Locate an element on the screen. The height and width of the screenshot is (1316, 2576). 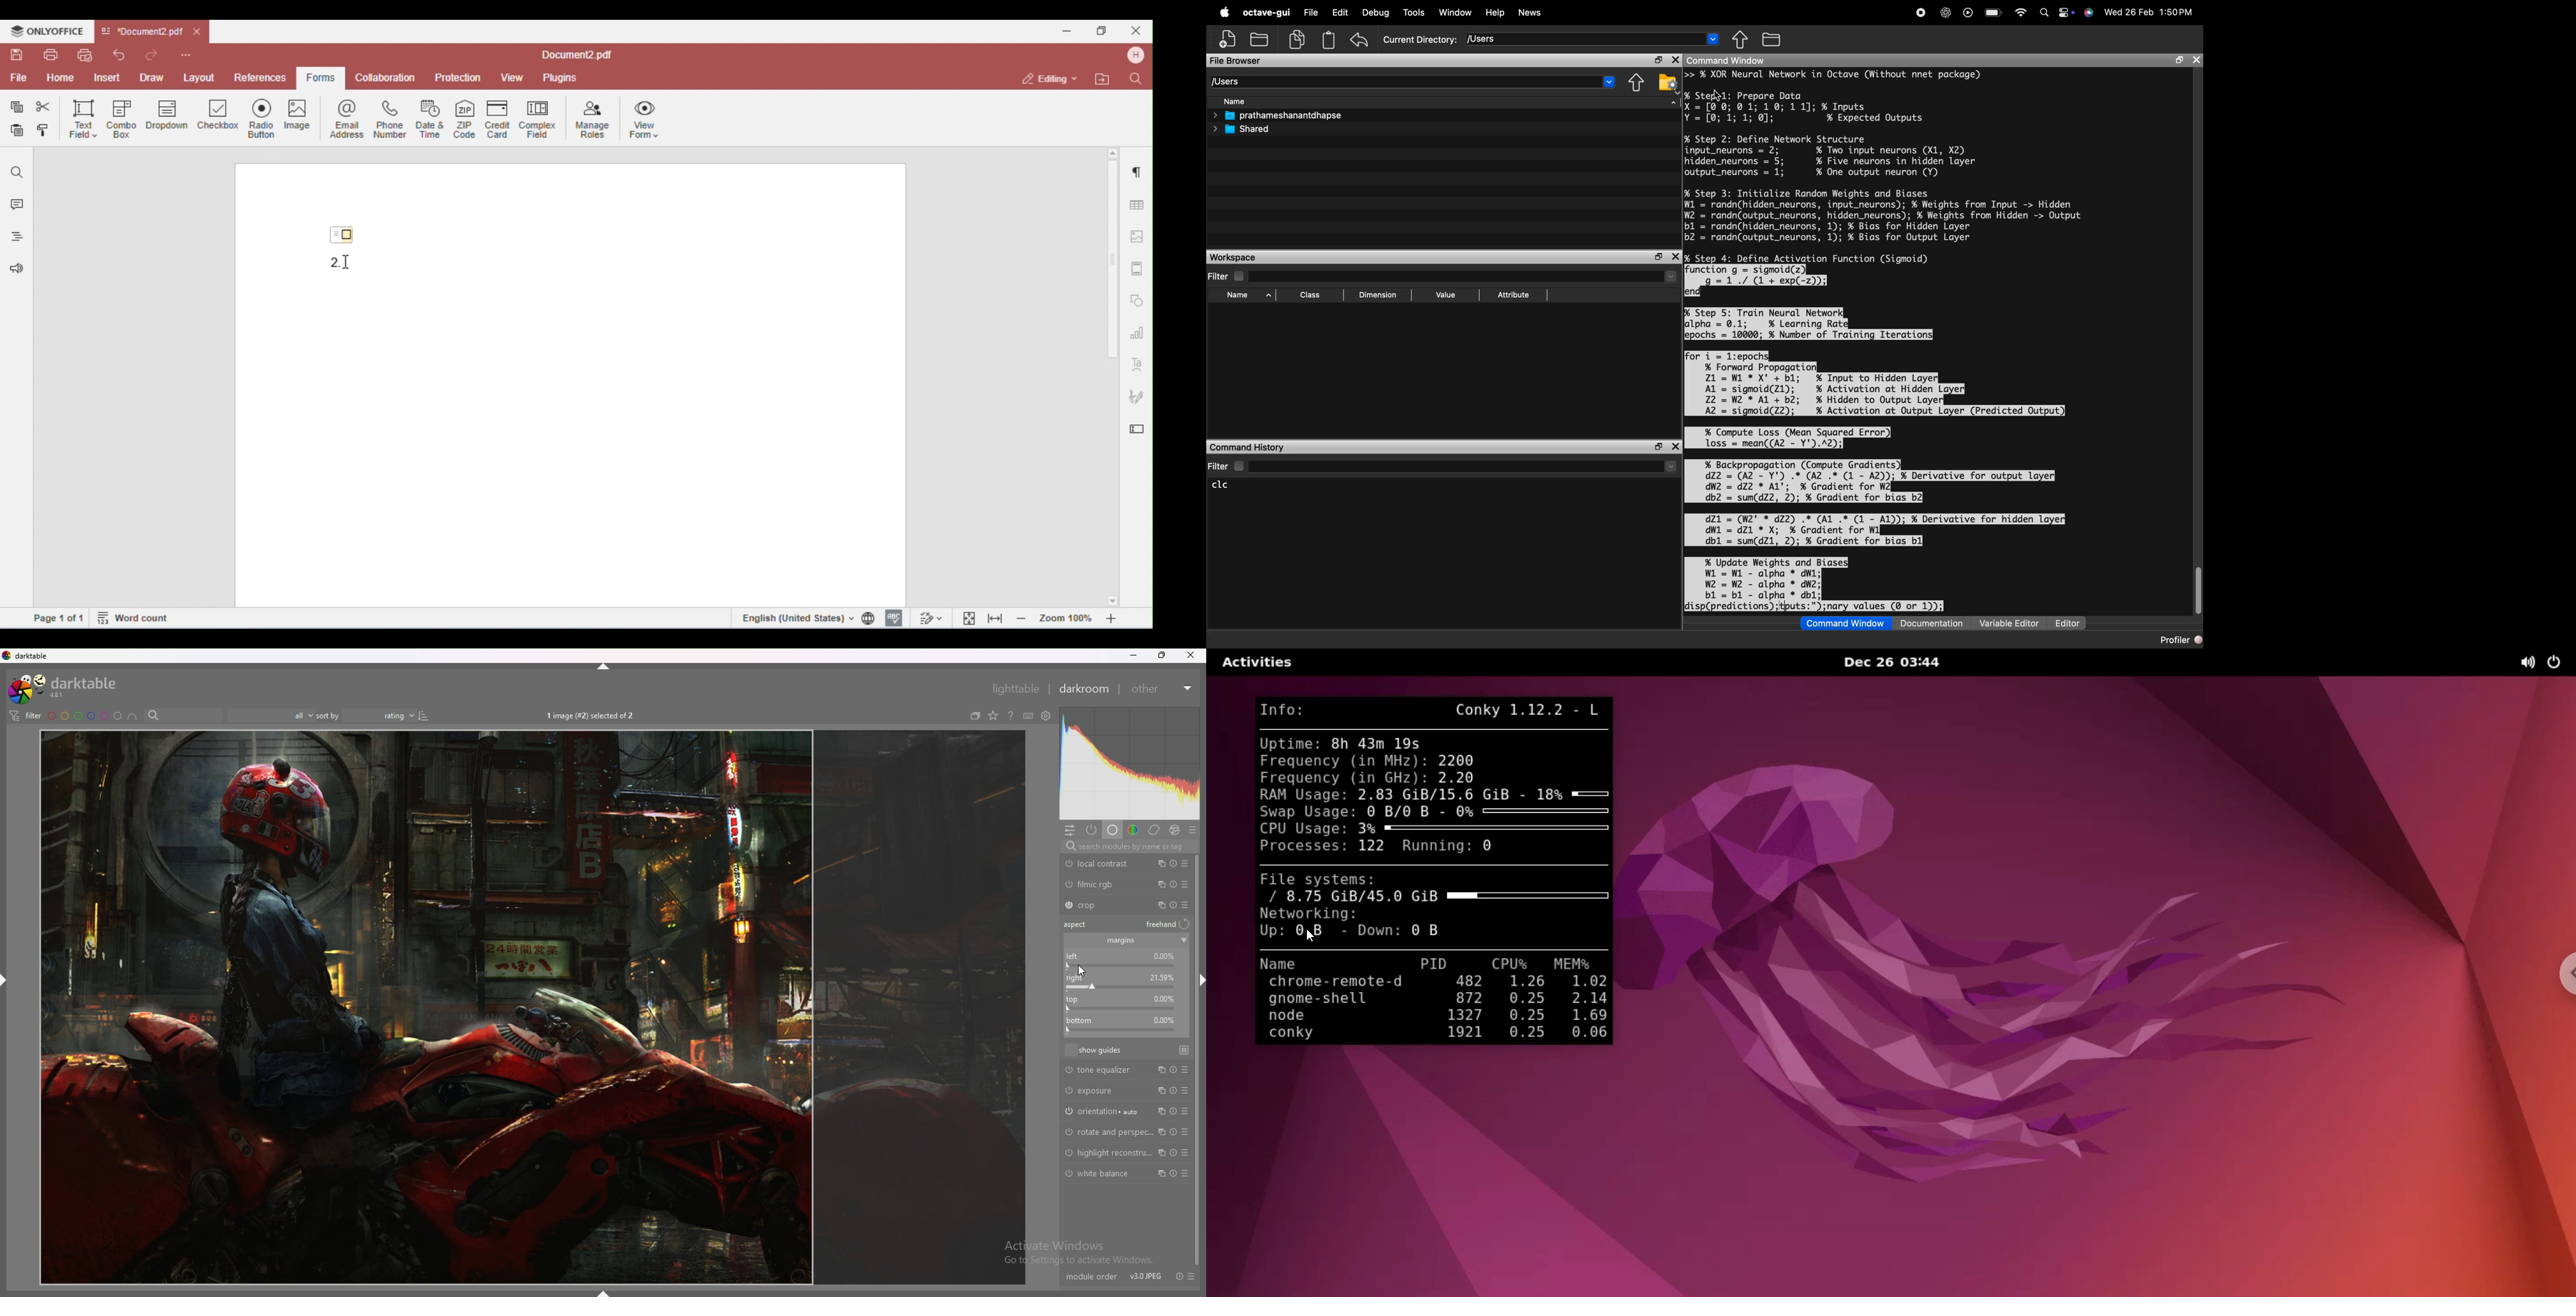
presets is located at coordinates (1188, 1174).